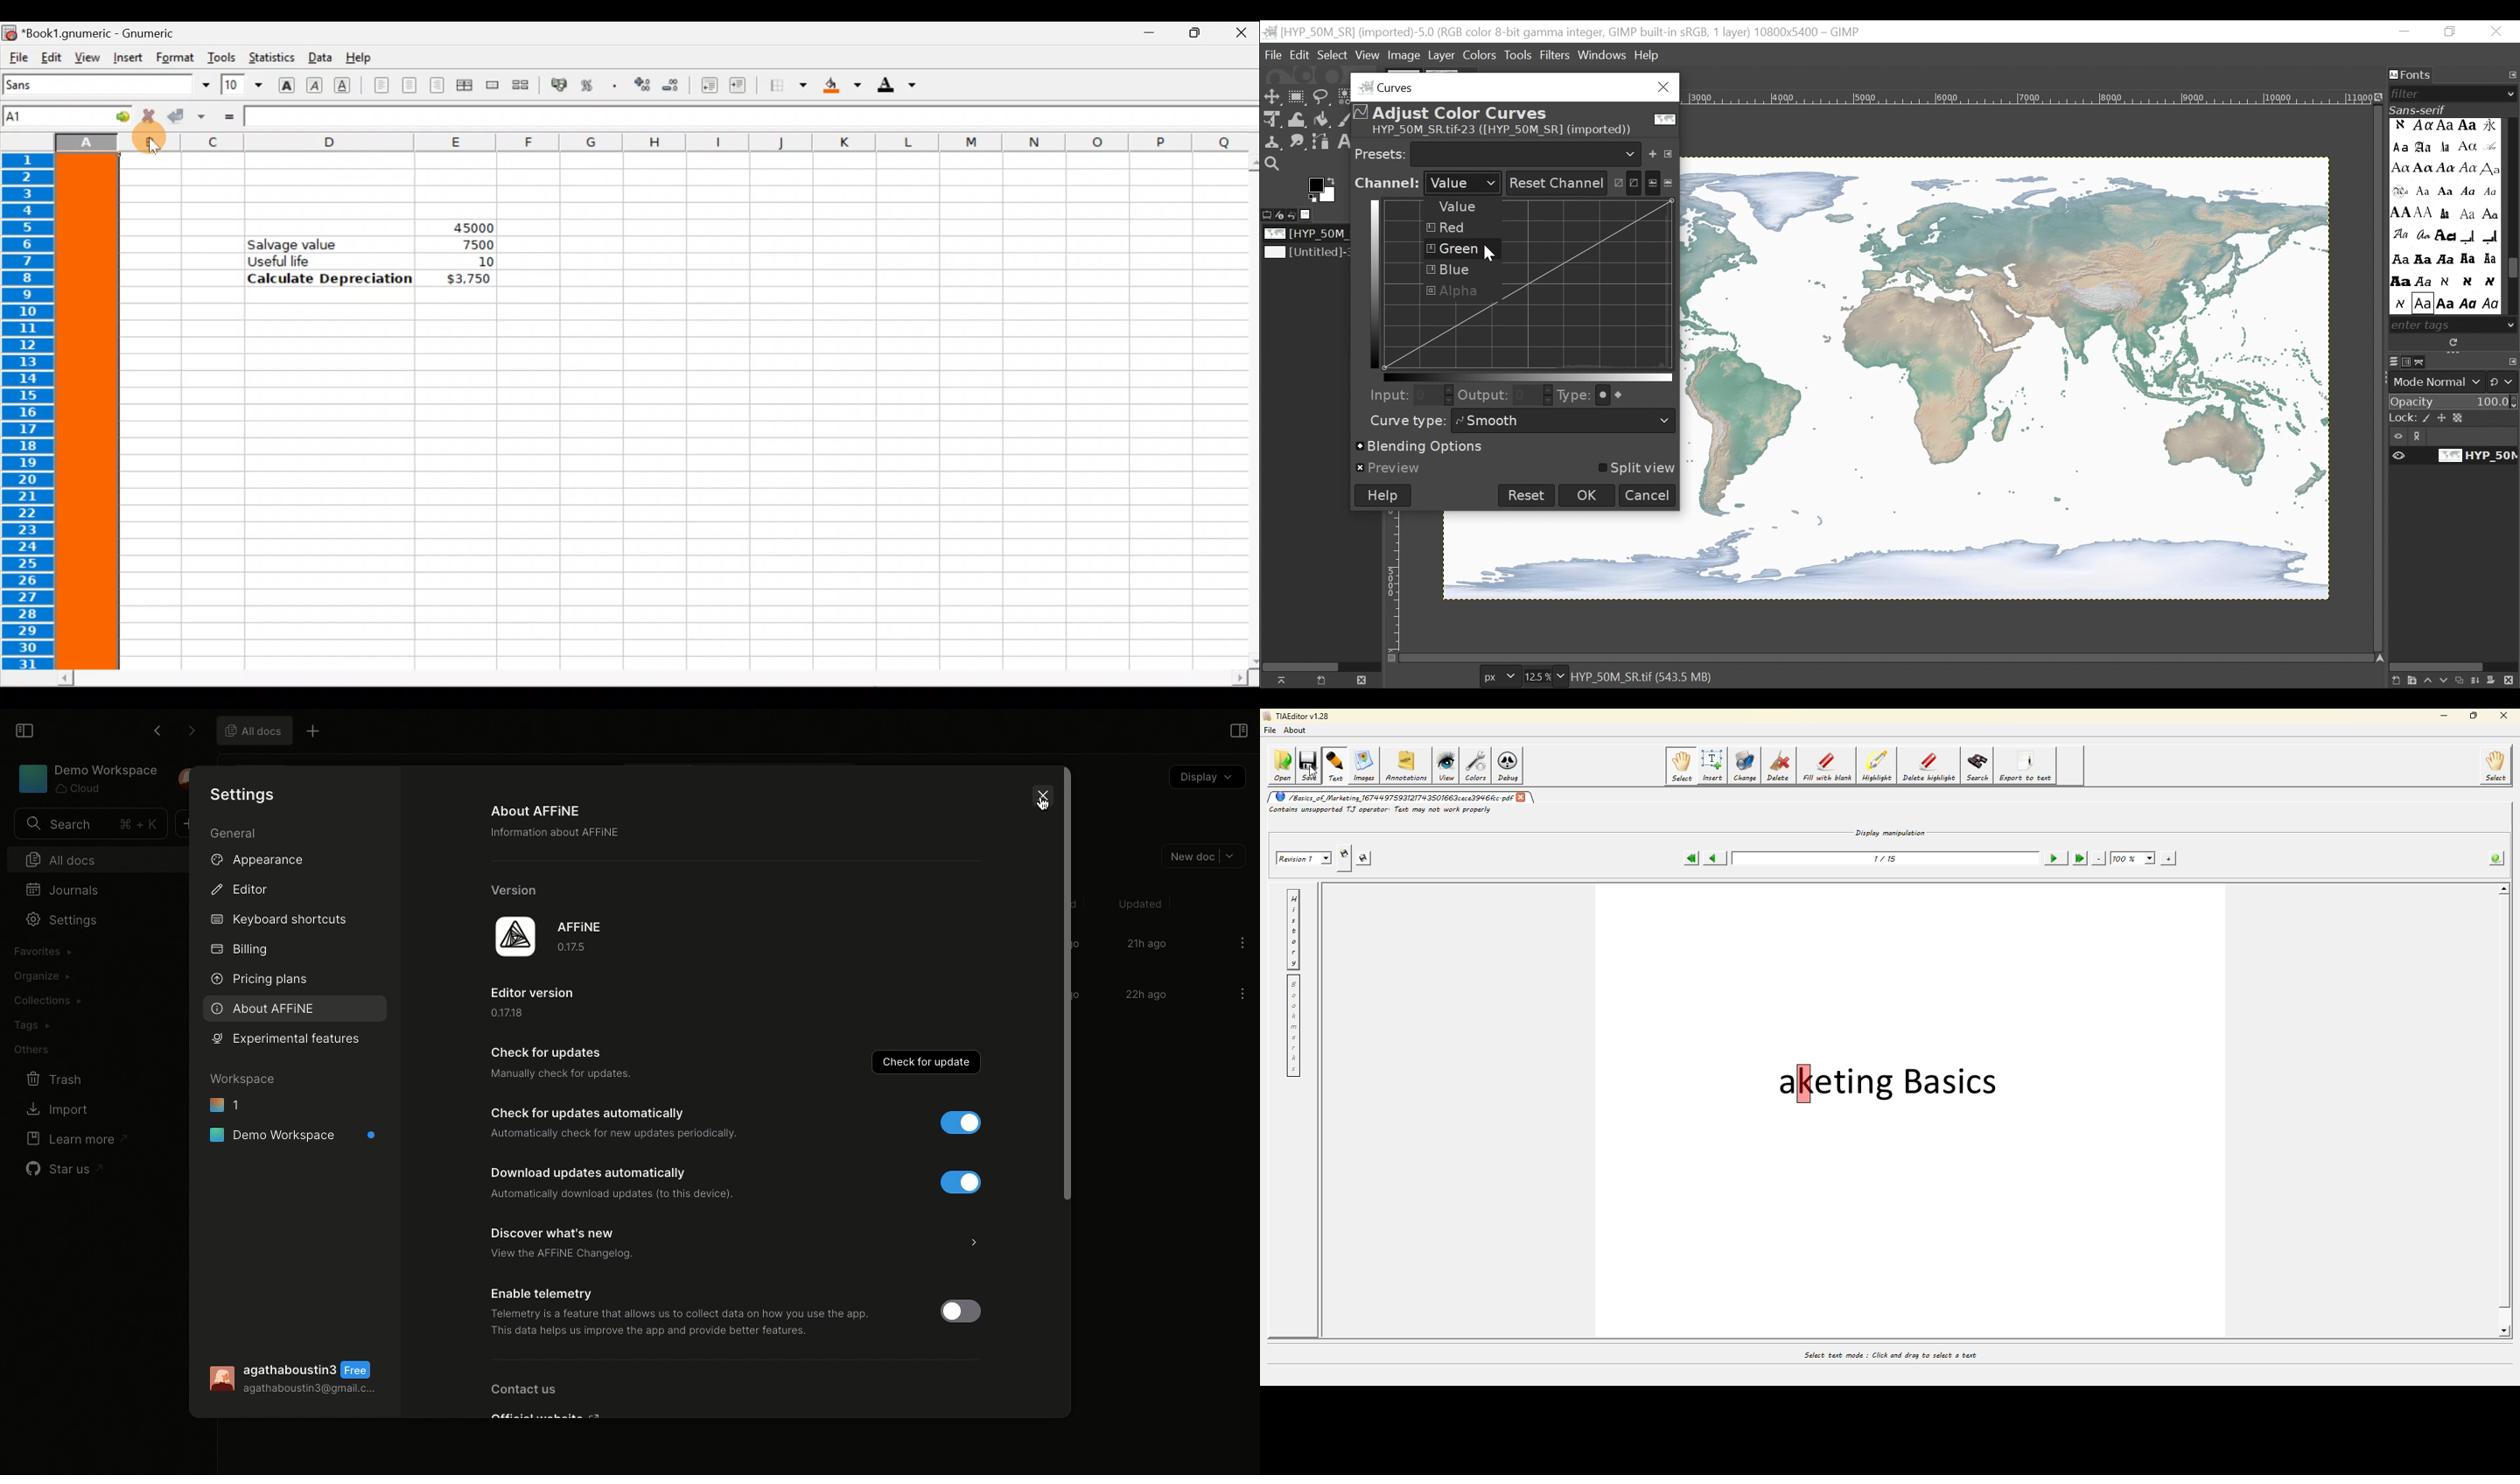  I want to click on Alpha, so click(1454, 291).